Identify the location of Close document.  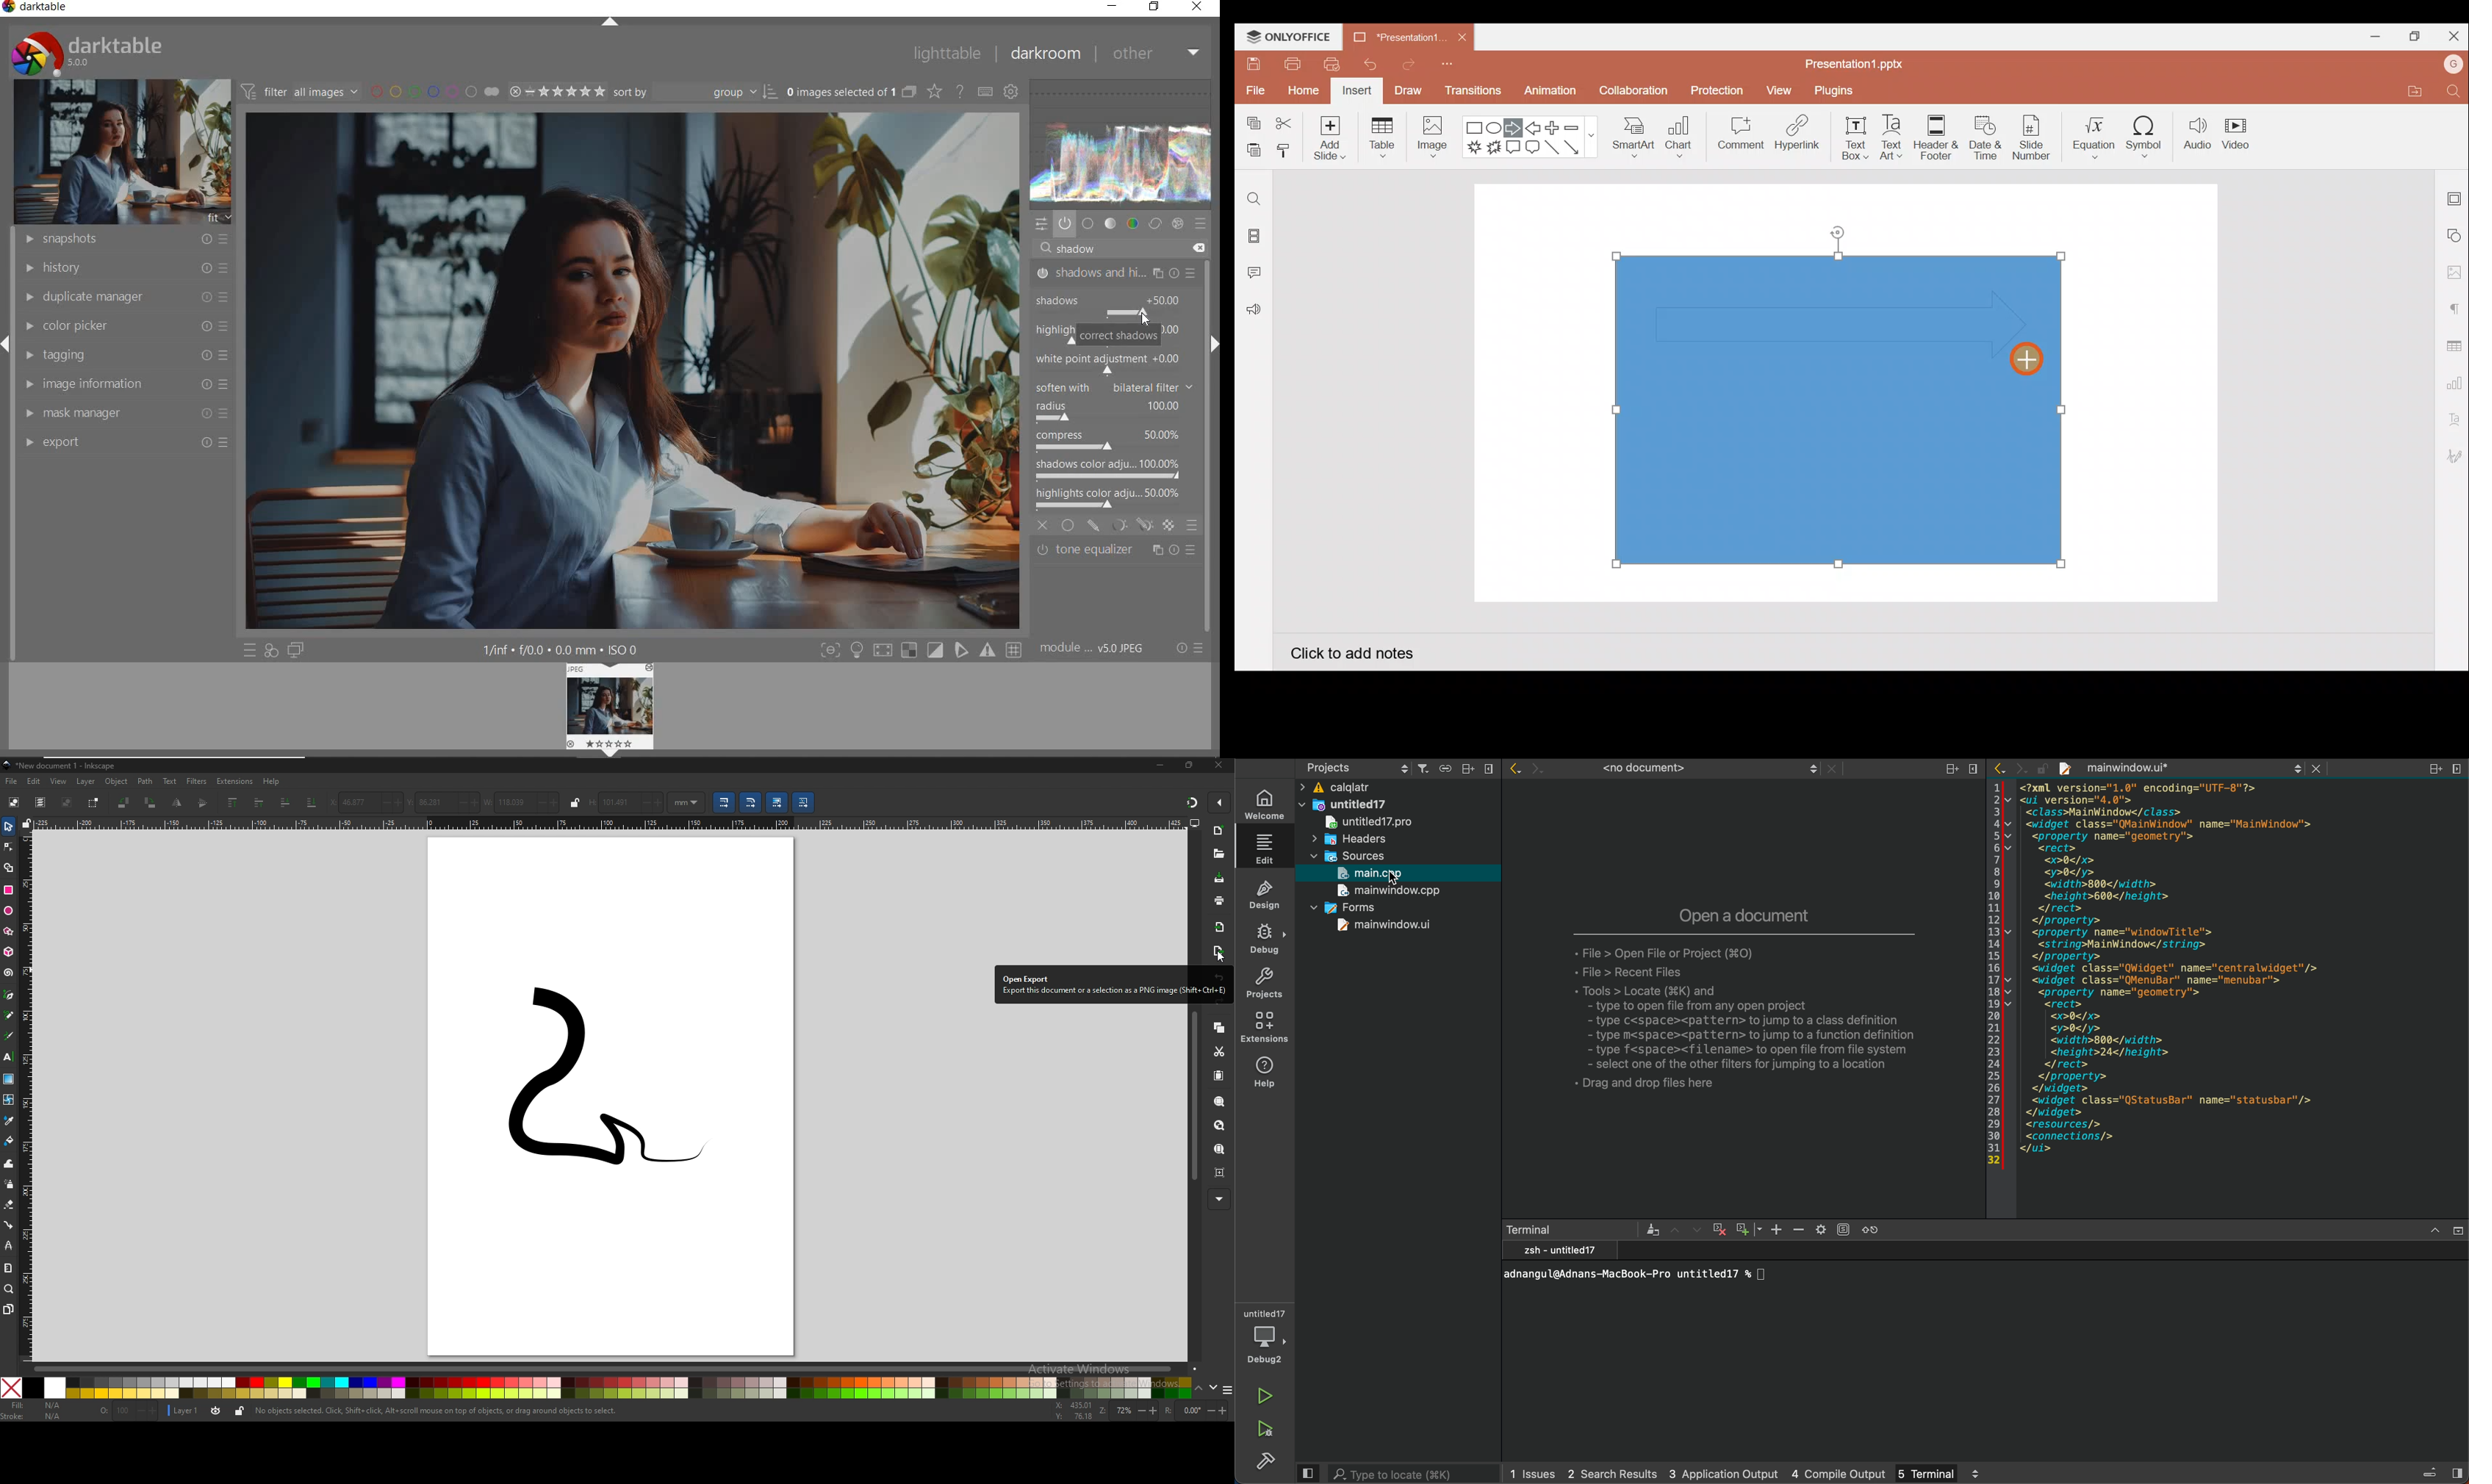
(1462, 34).